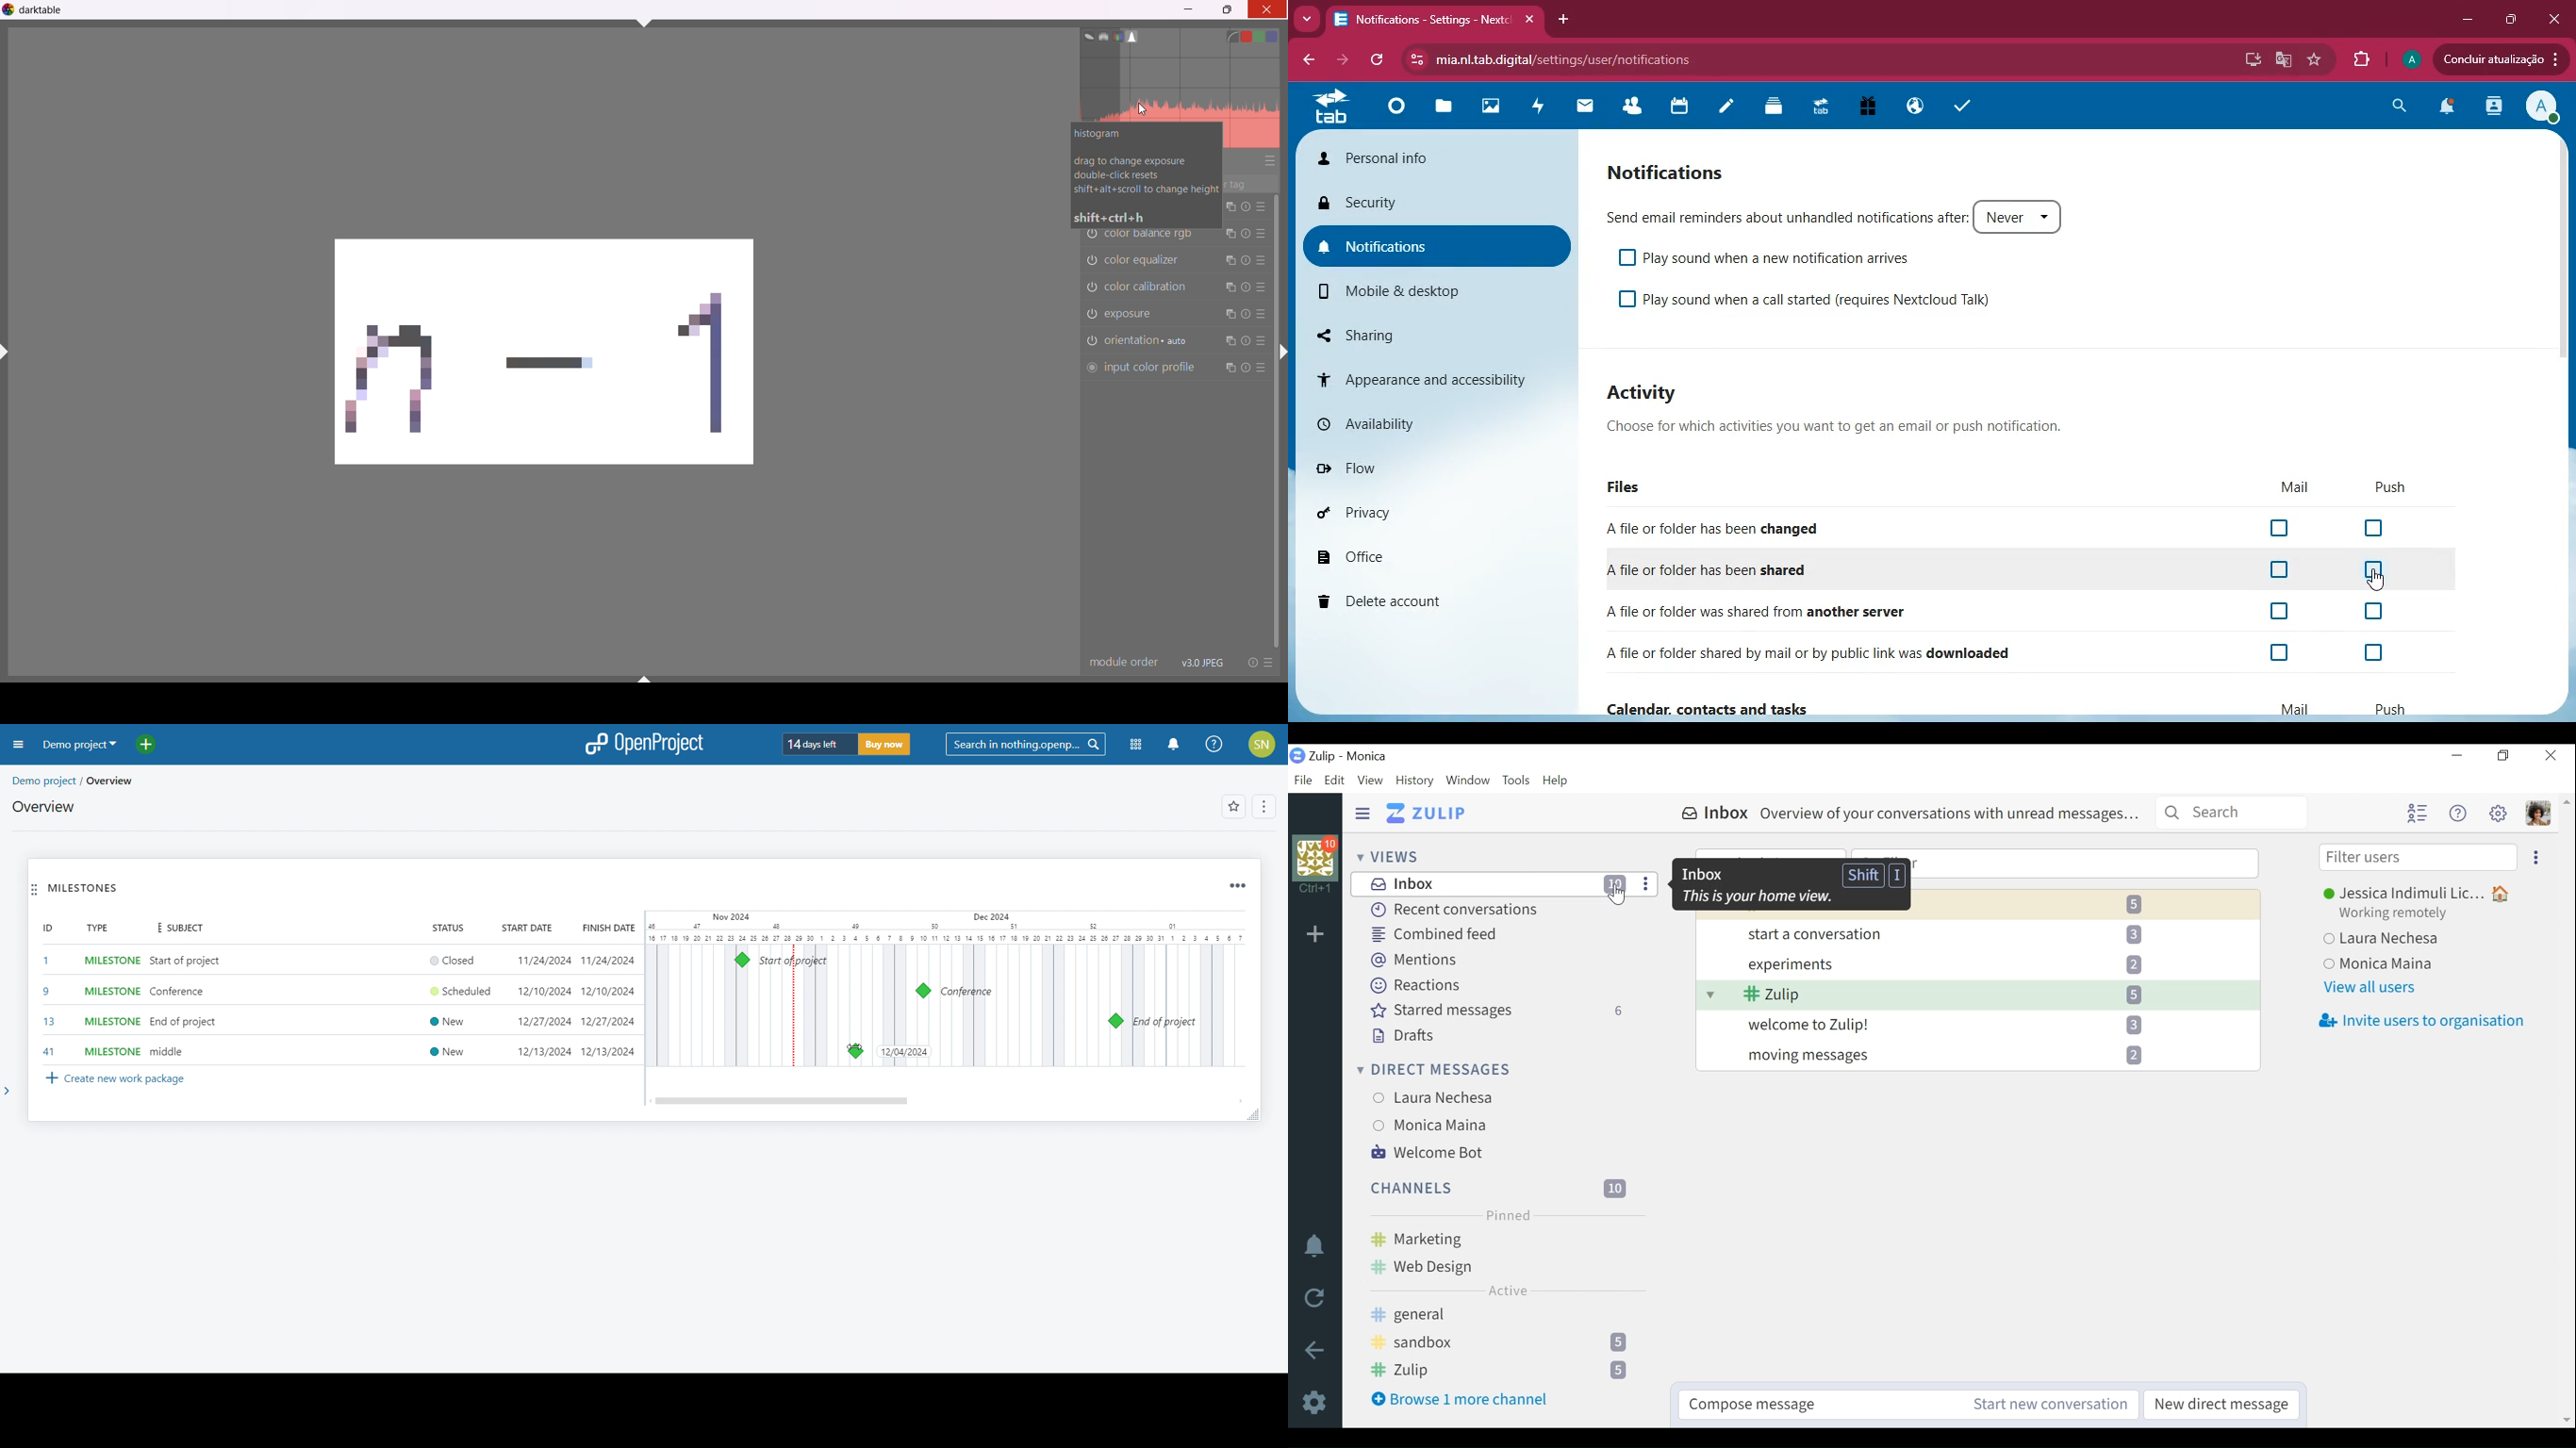  What do you see at coordinates (1282, 356) in the screenshot?
I see `shift+ctrl+r` at bounding box center [1282, 356].